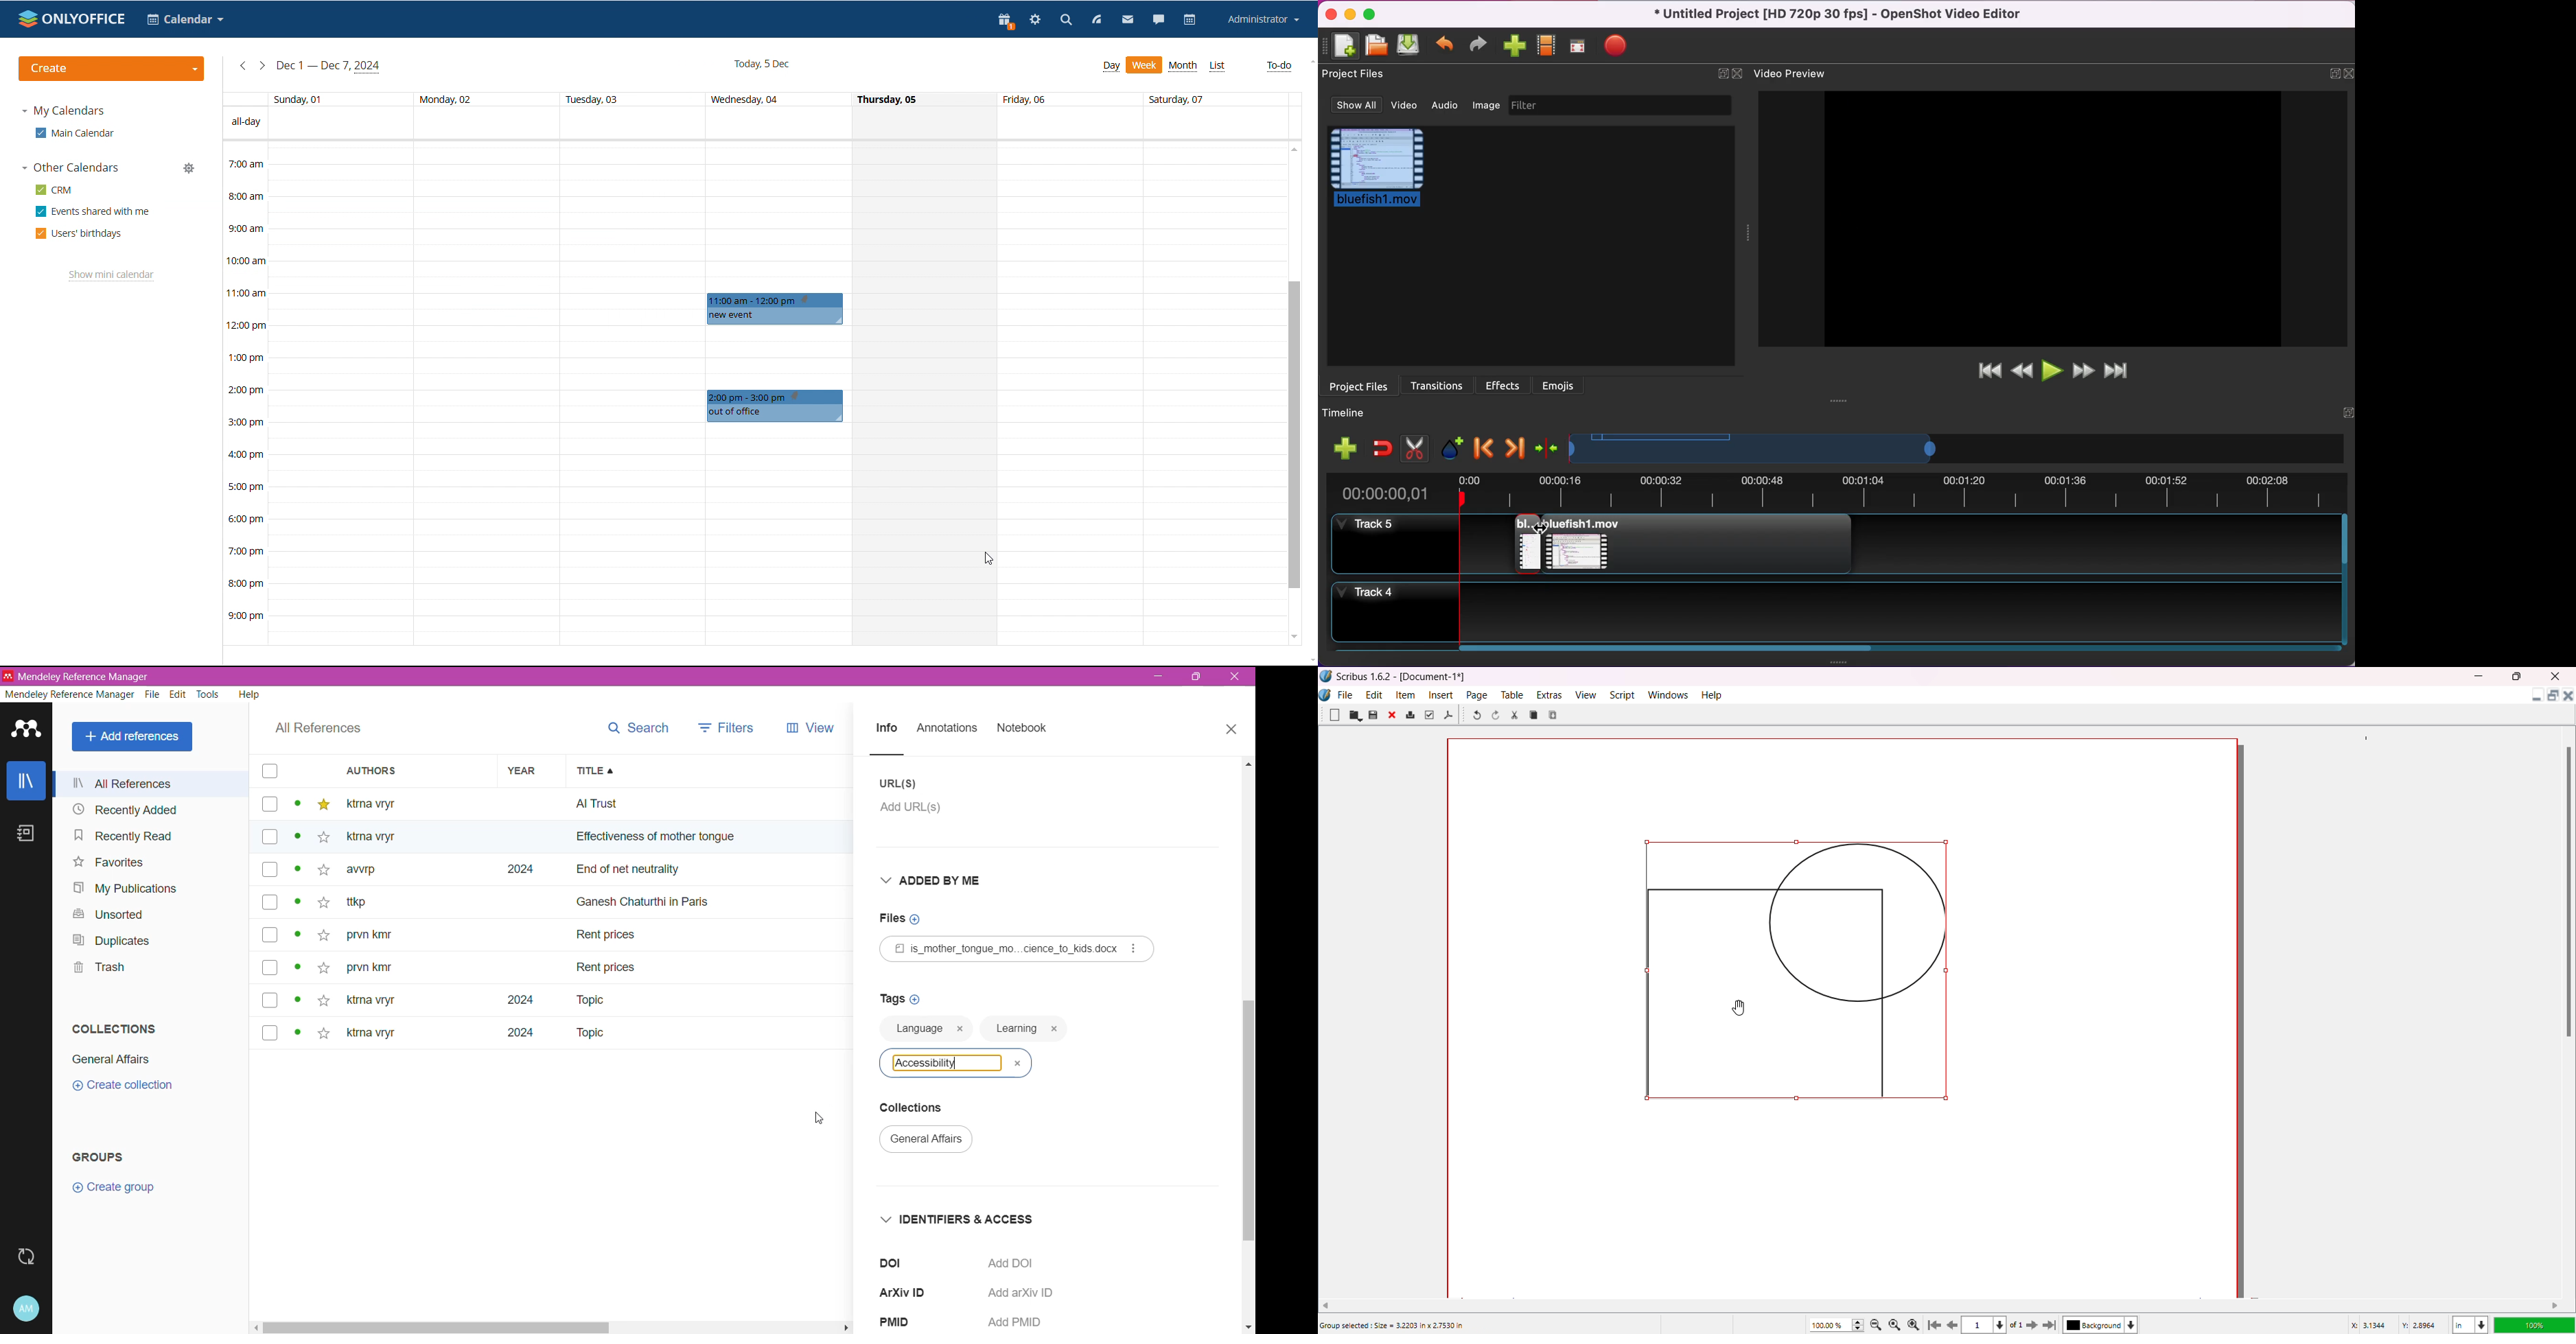 This screenshot has width=2576, height=1344. Describe the element at coordinates (819, 1119) in the screenshot. I see `Cursor` at that location.